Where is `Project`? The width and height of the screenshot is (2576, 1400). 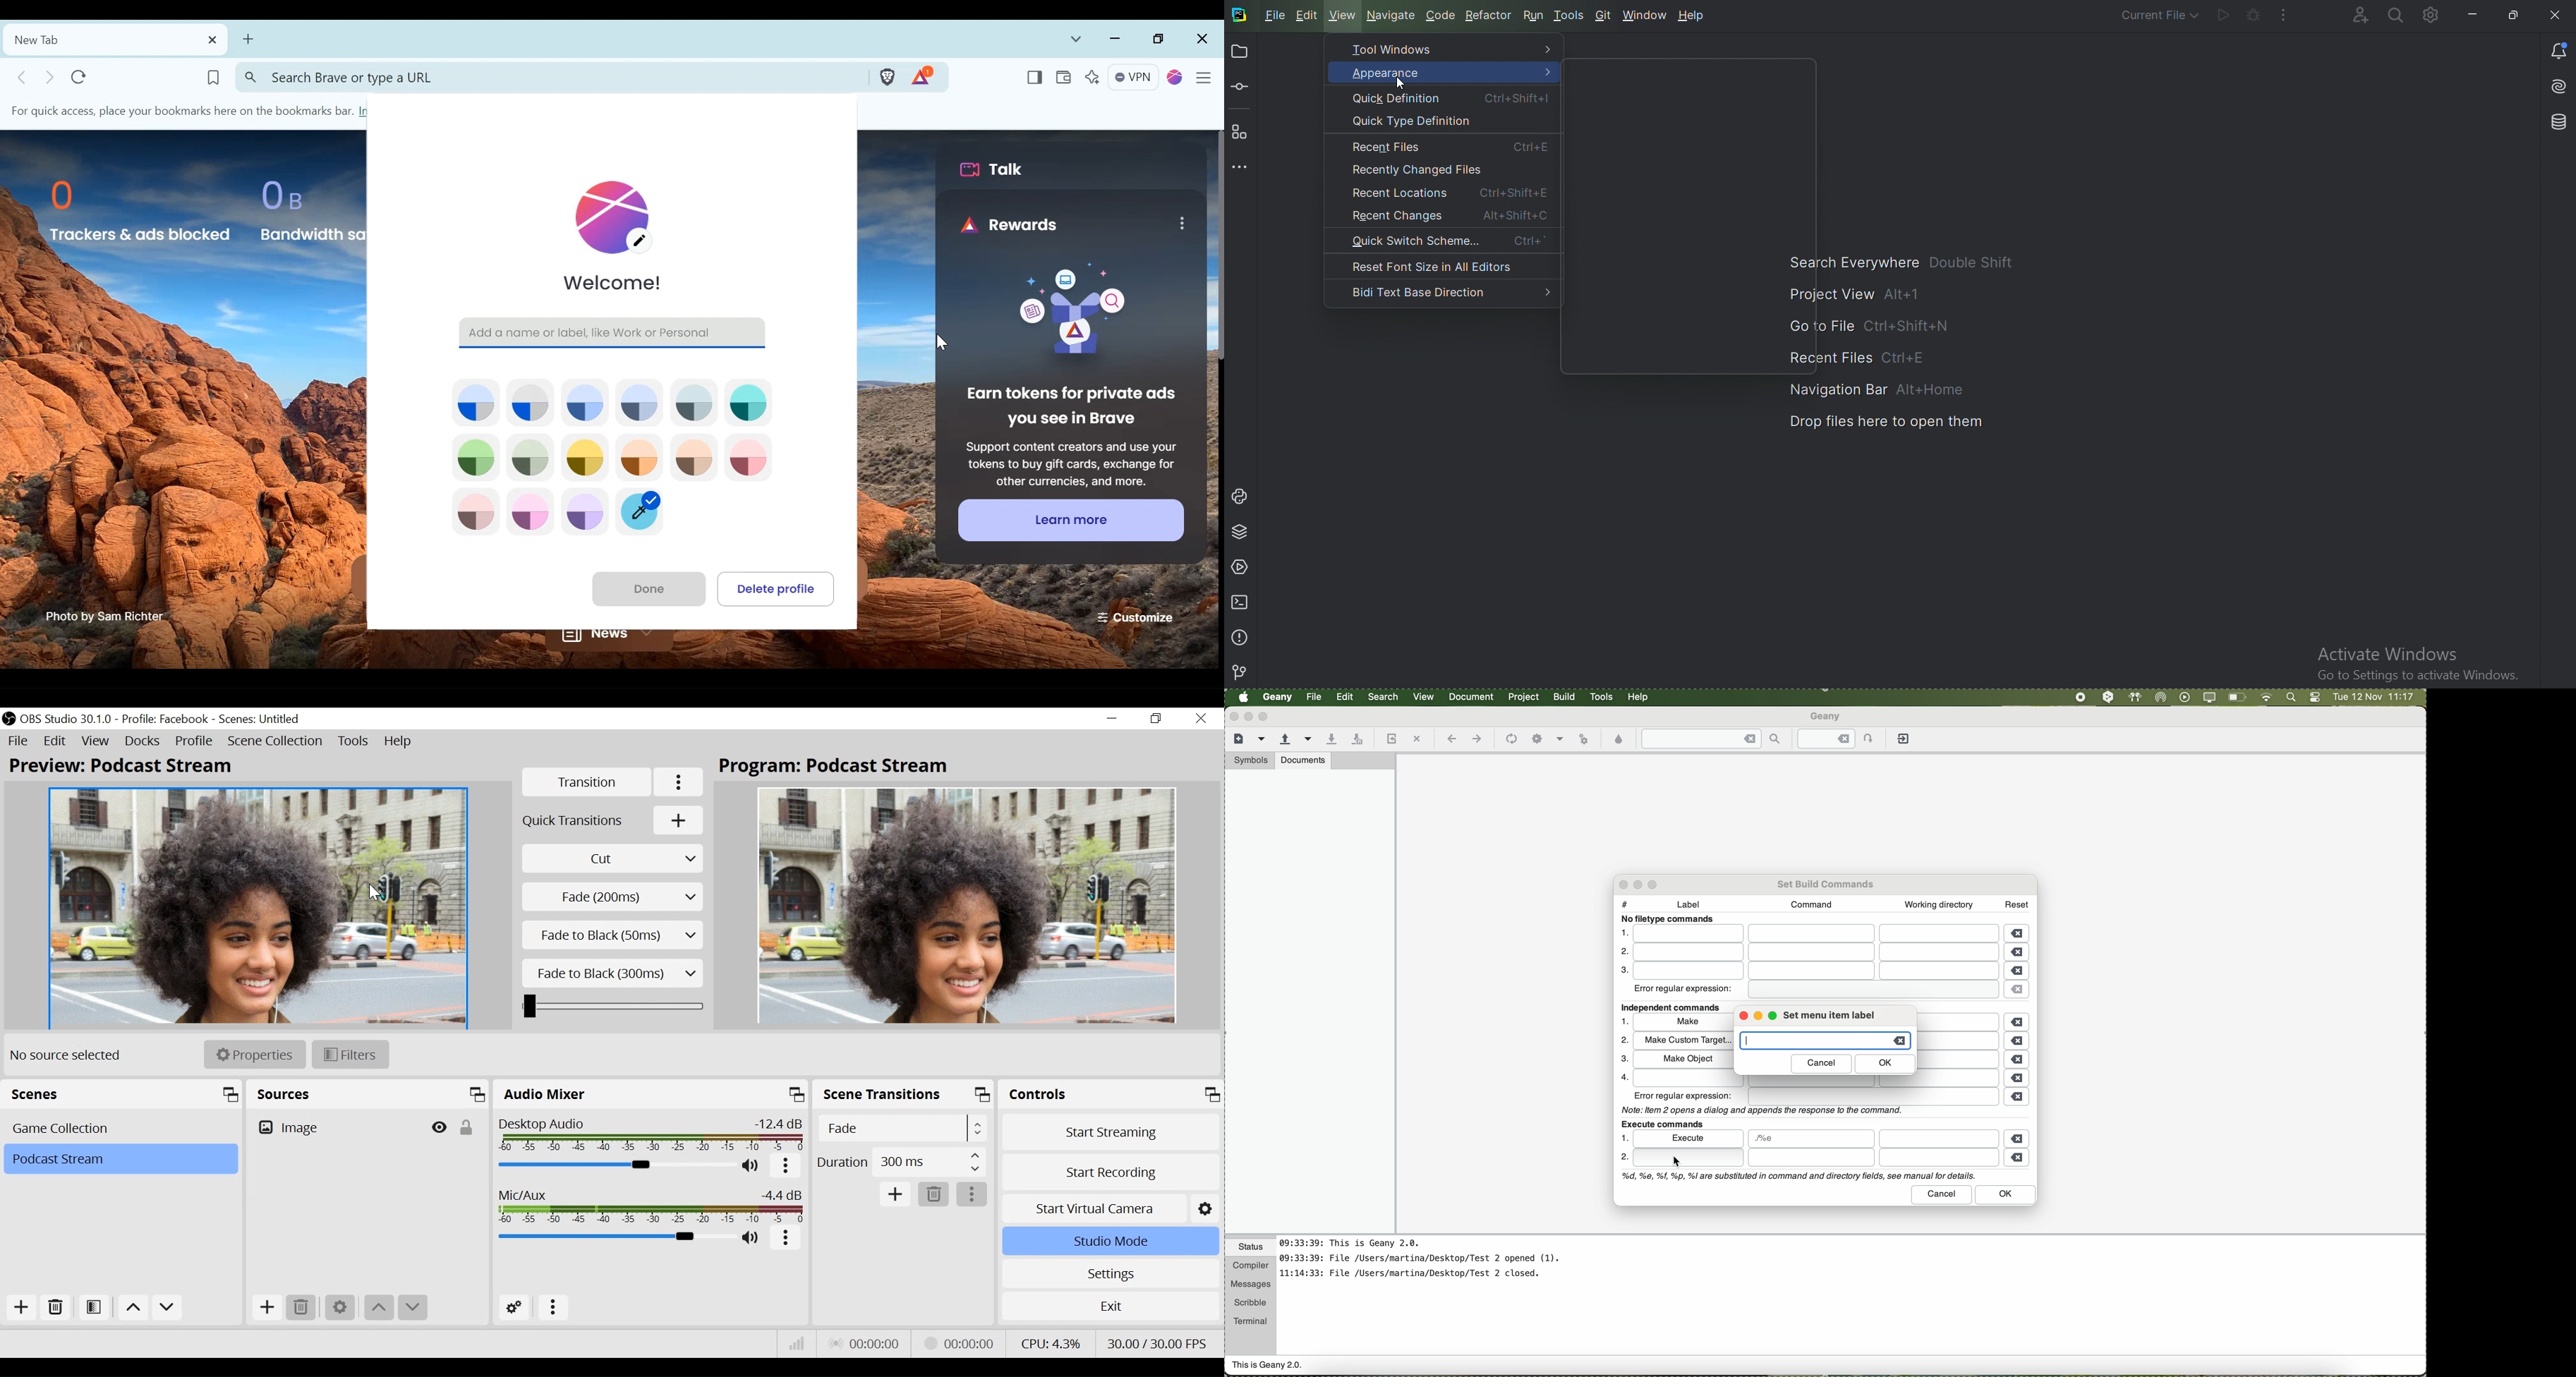 Project is located at coordinates (1240, 53).